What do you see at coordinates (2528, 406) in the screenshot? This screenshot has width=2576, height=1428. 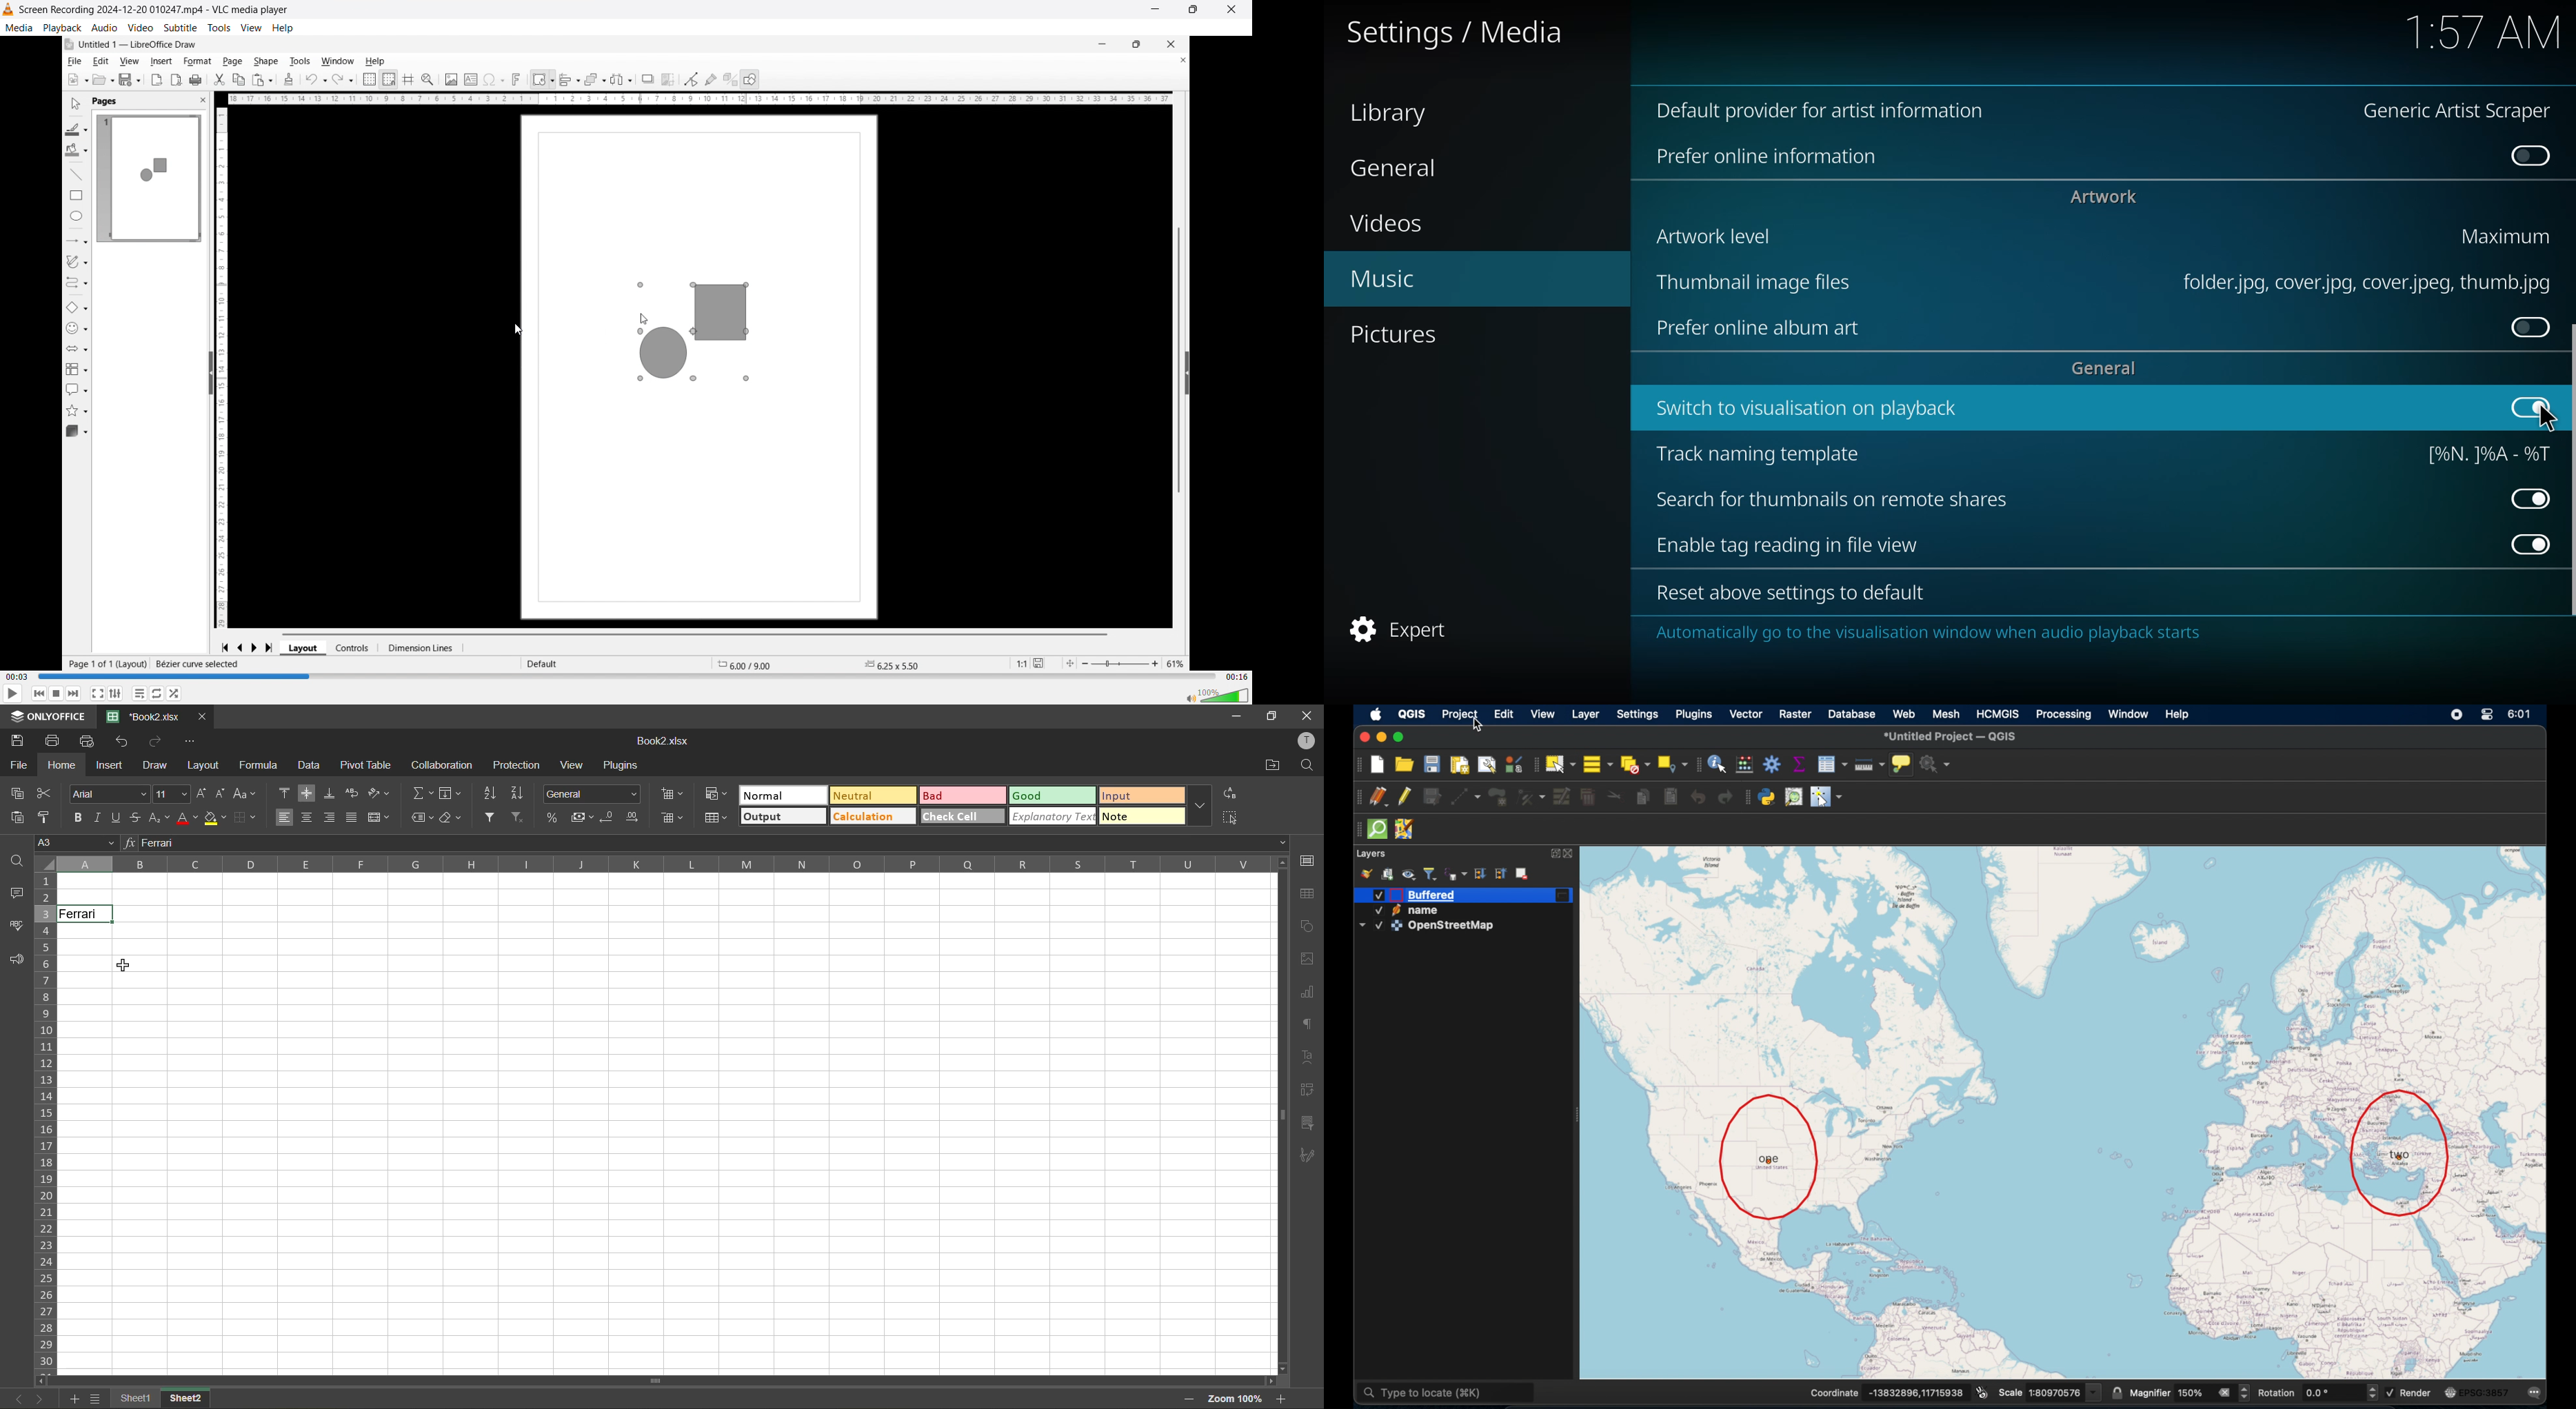 I see `enabled` at bounding box center [2528, 406].